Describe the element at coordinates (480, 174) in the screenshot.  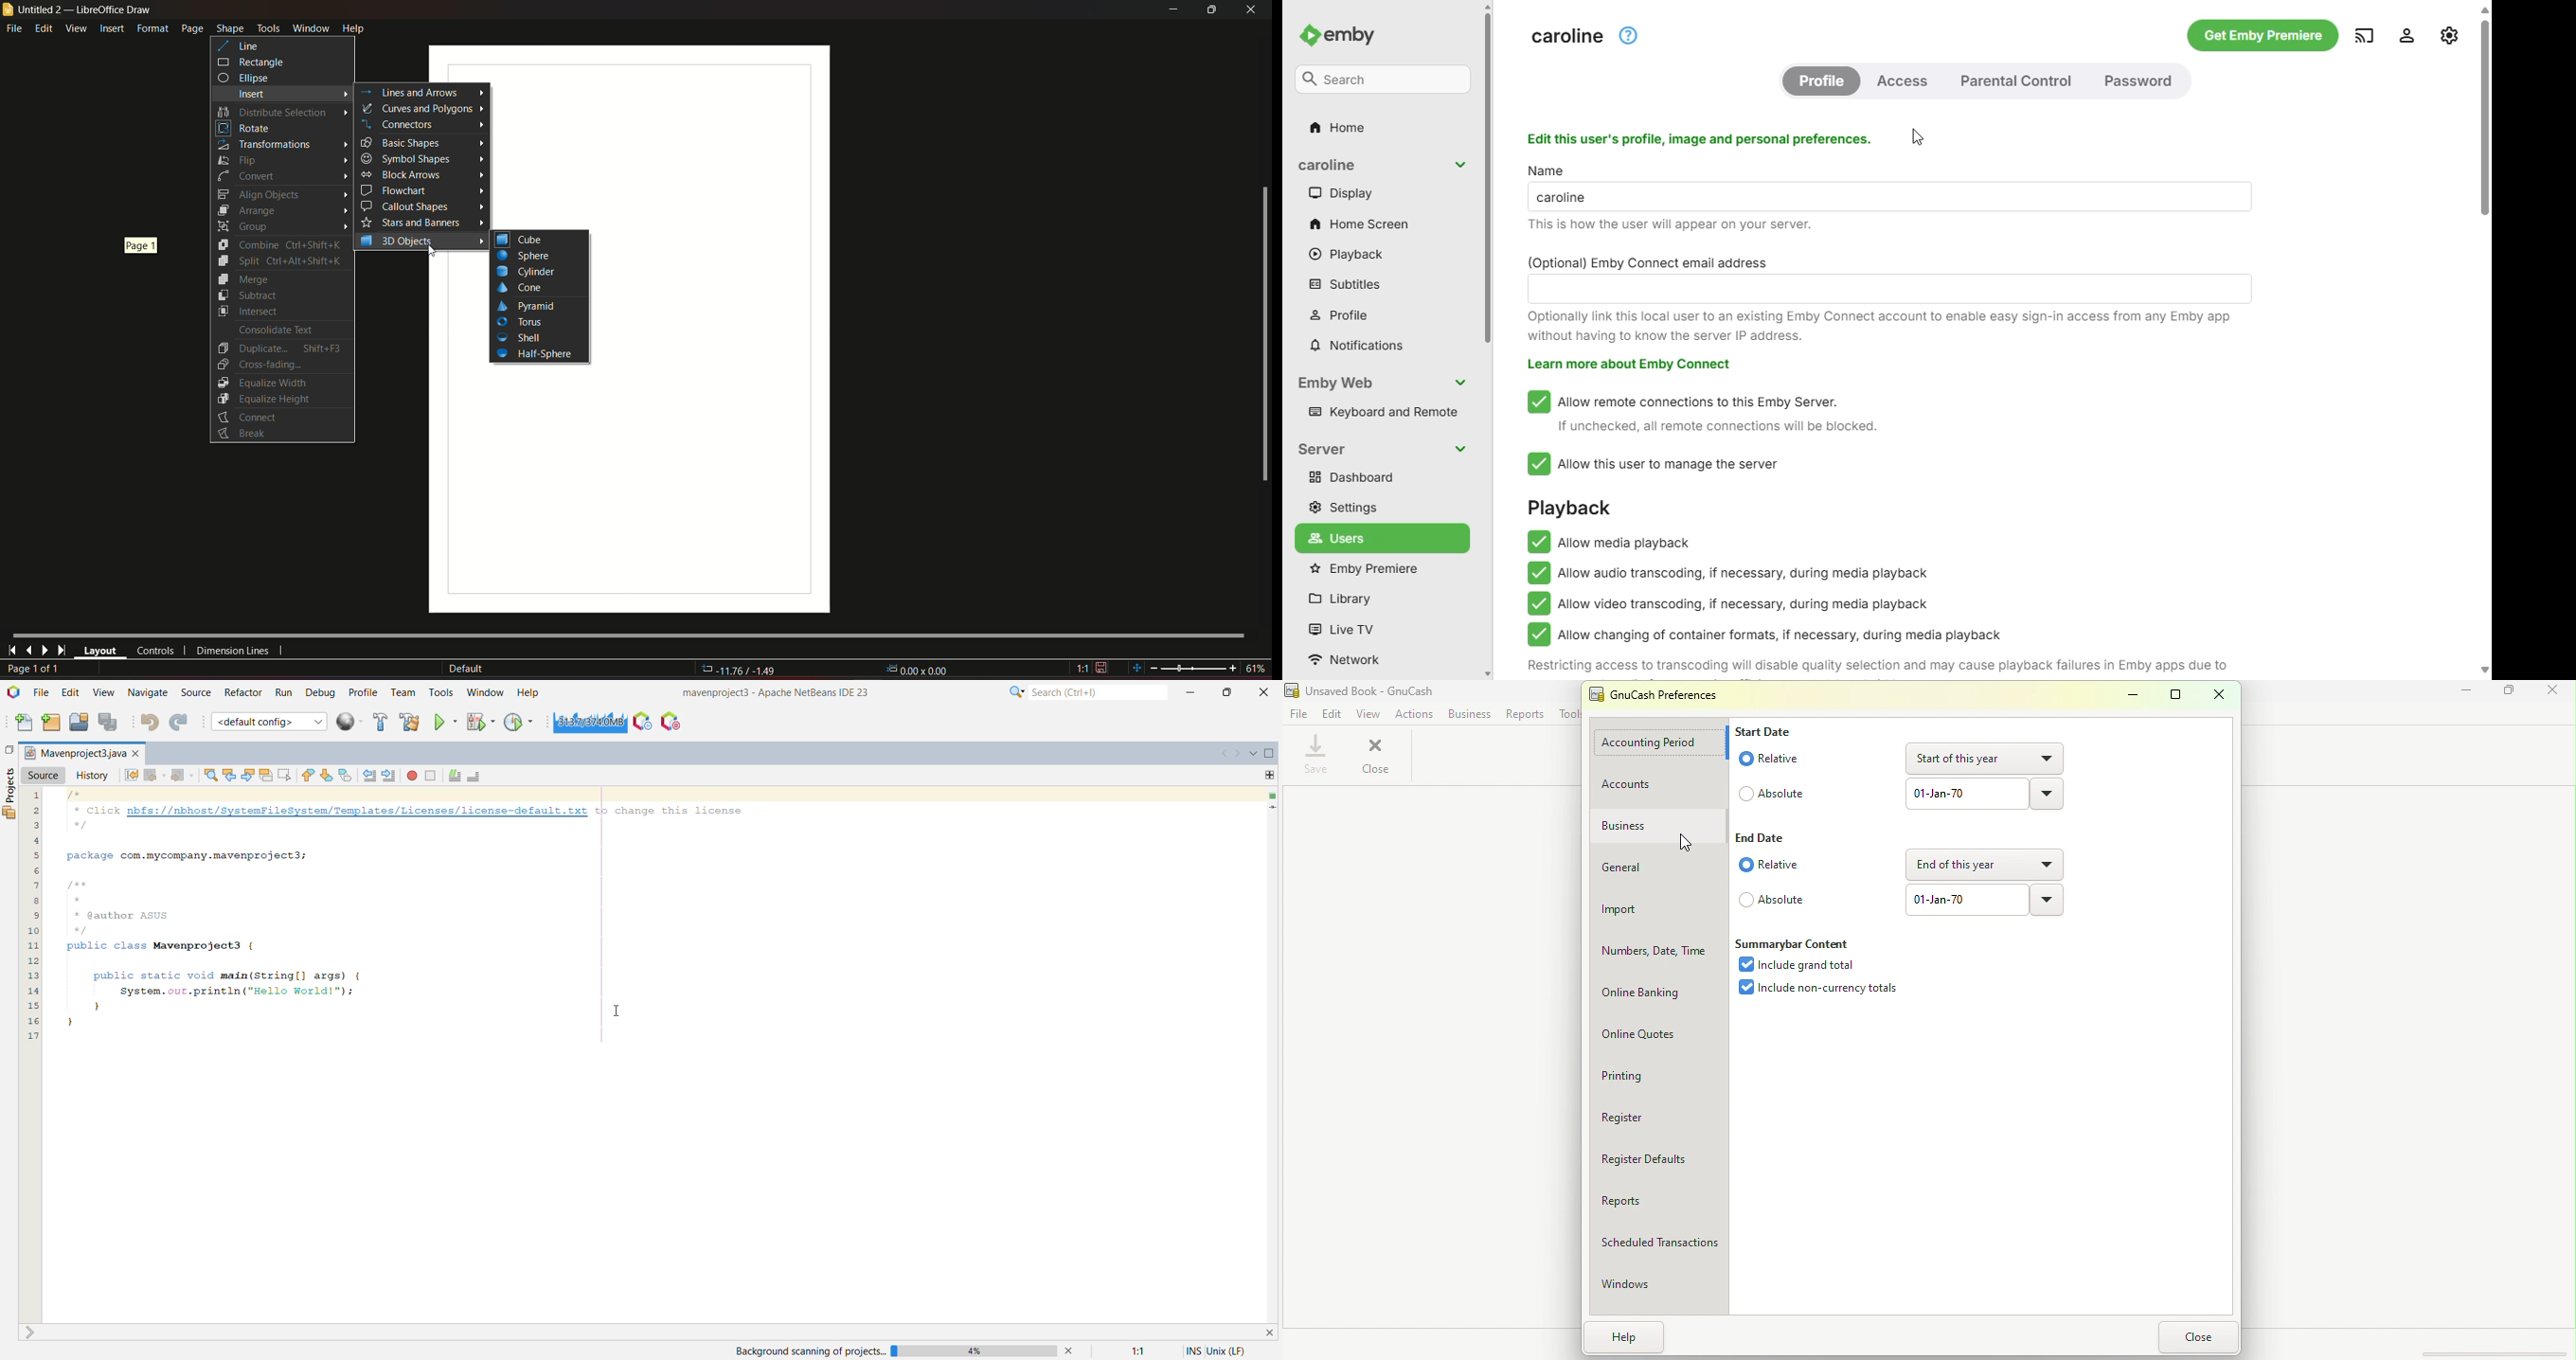
I see `Arrow` at that location.